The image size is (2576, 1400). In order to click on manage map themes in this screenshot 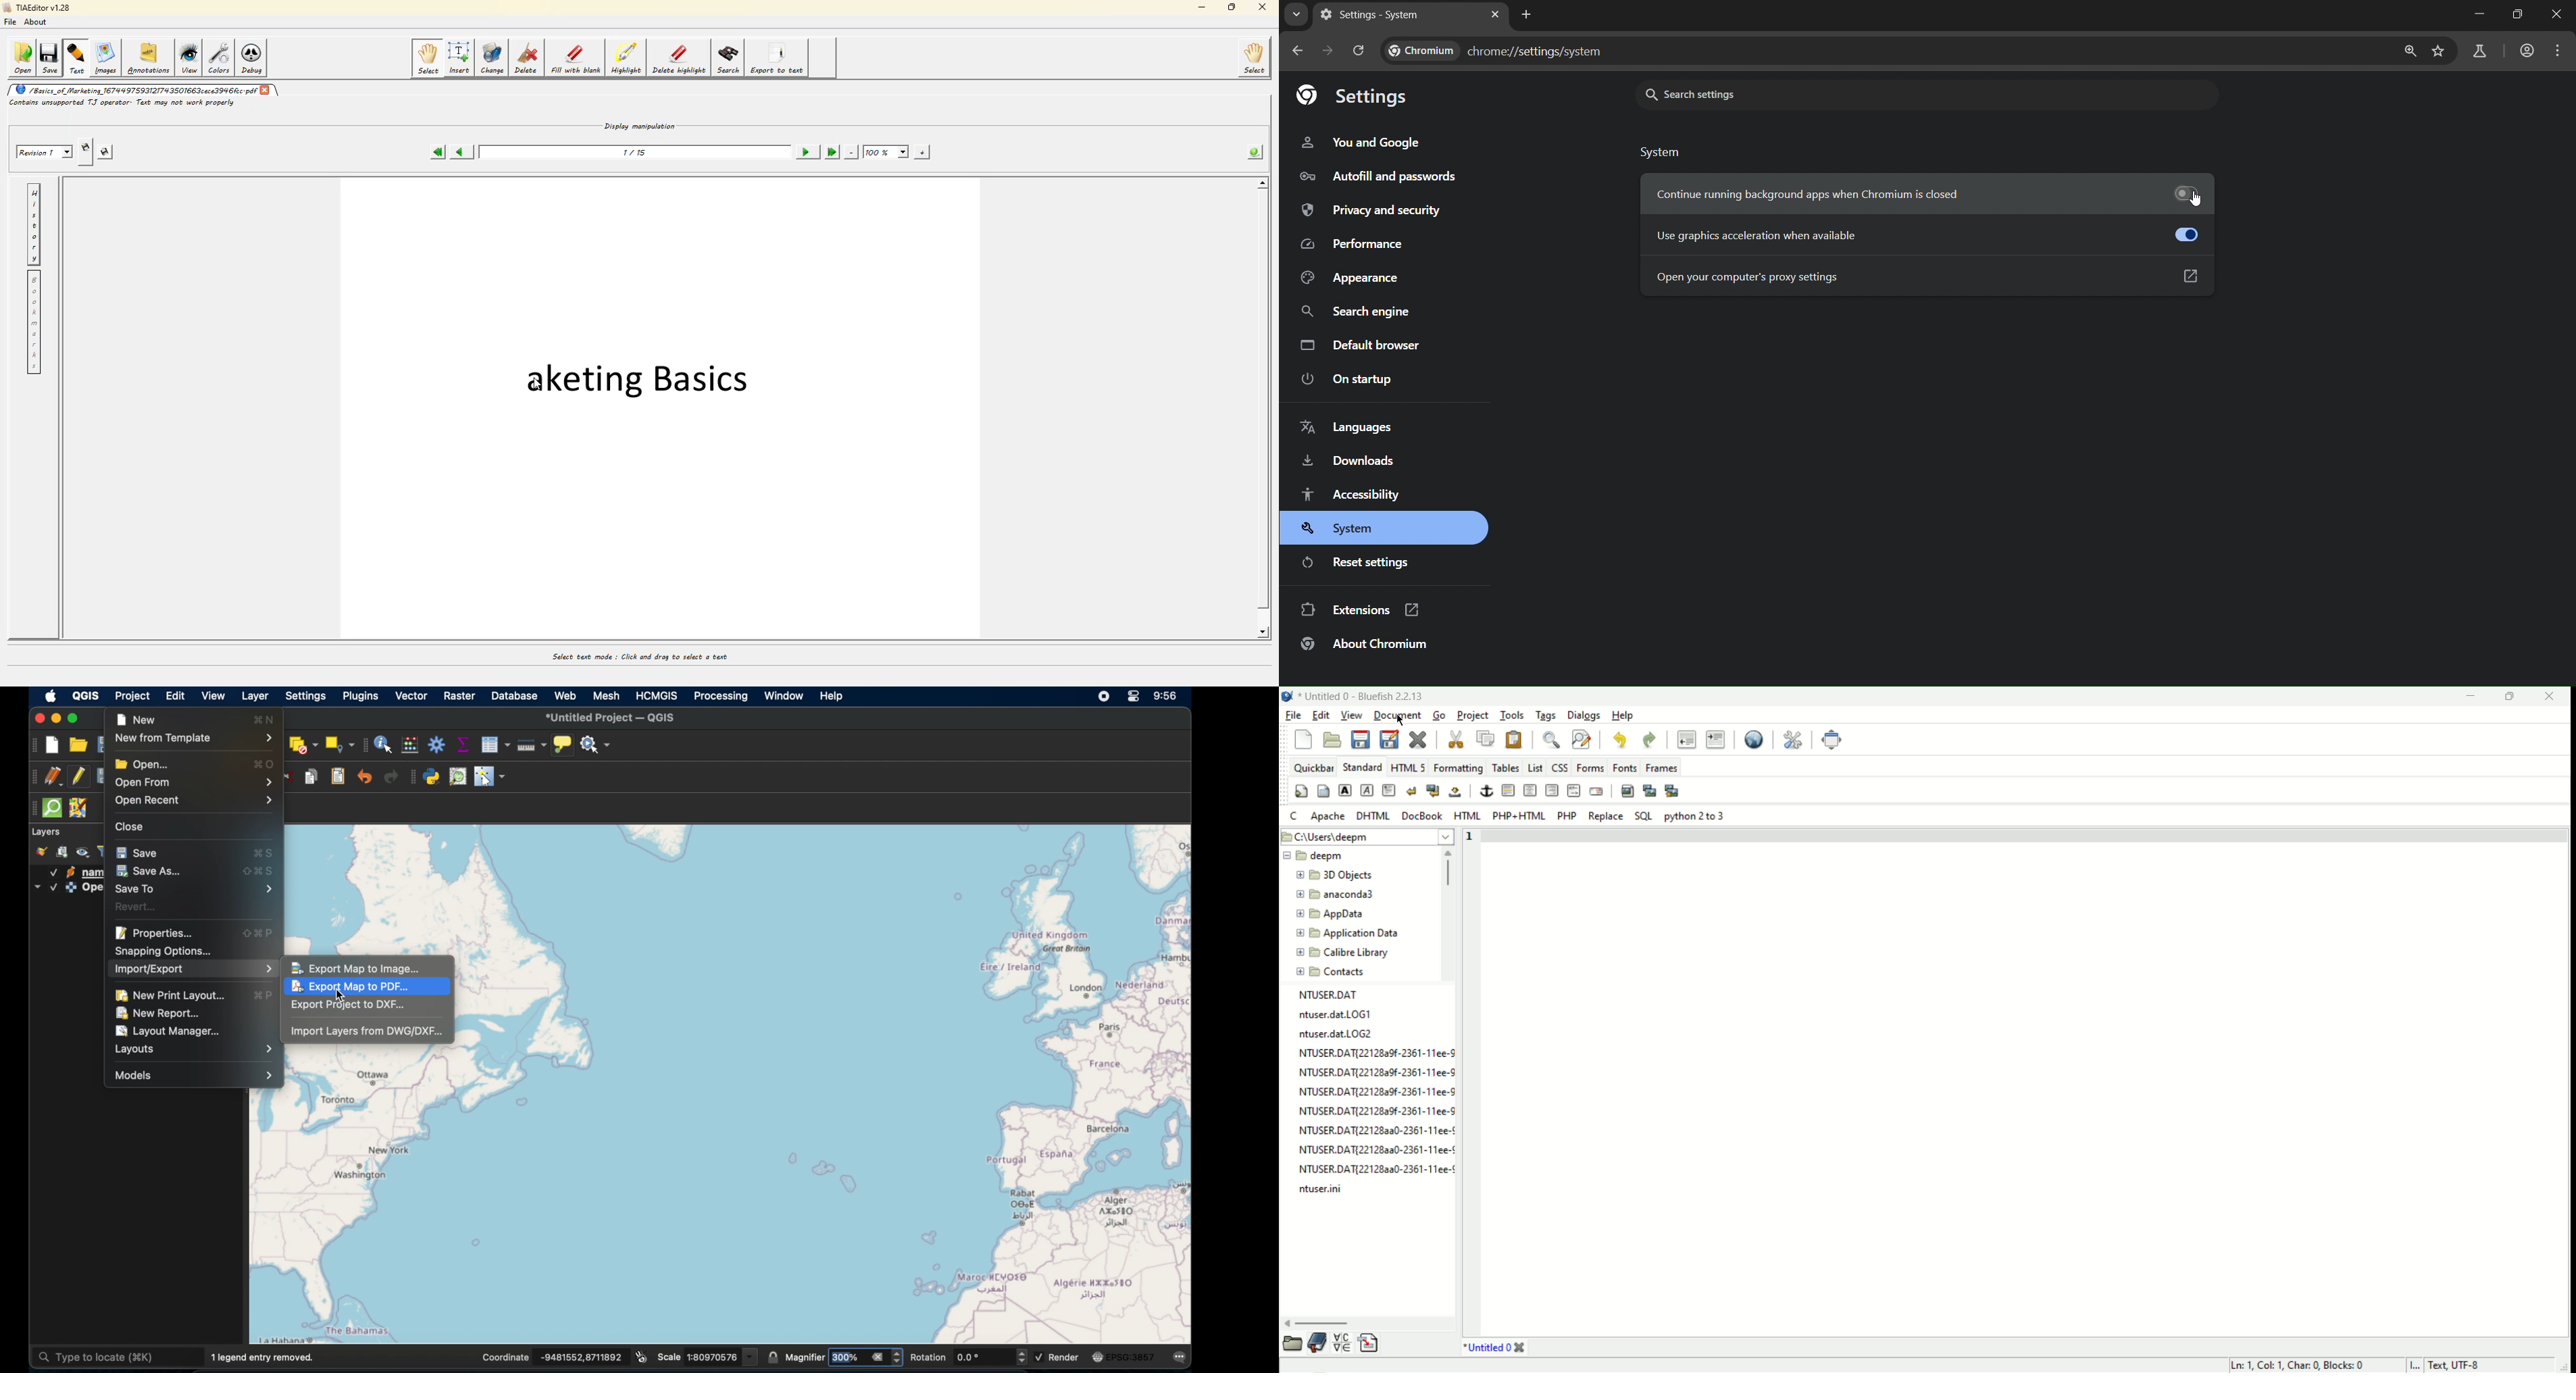, I will do `click(83, 852)`.